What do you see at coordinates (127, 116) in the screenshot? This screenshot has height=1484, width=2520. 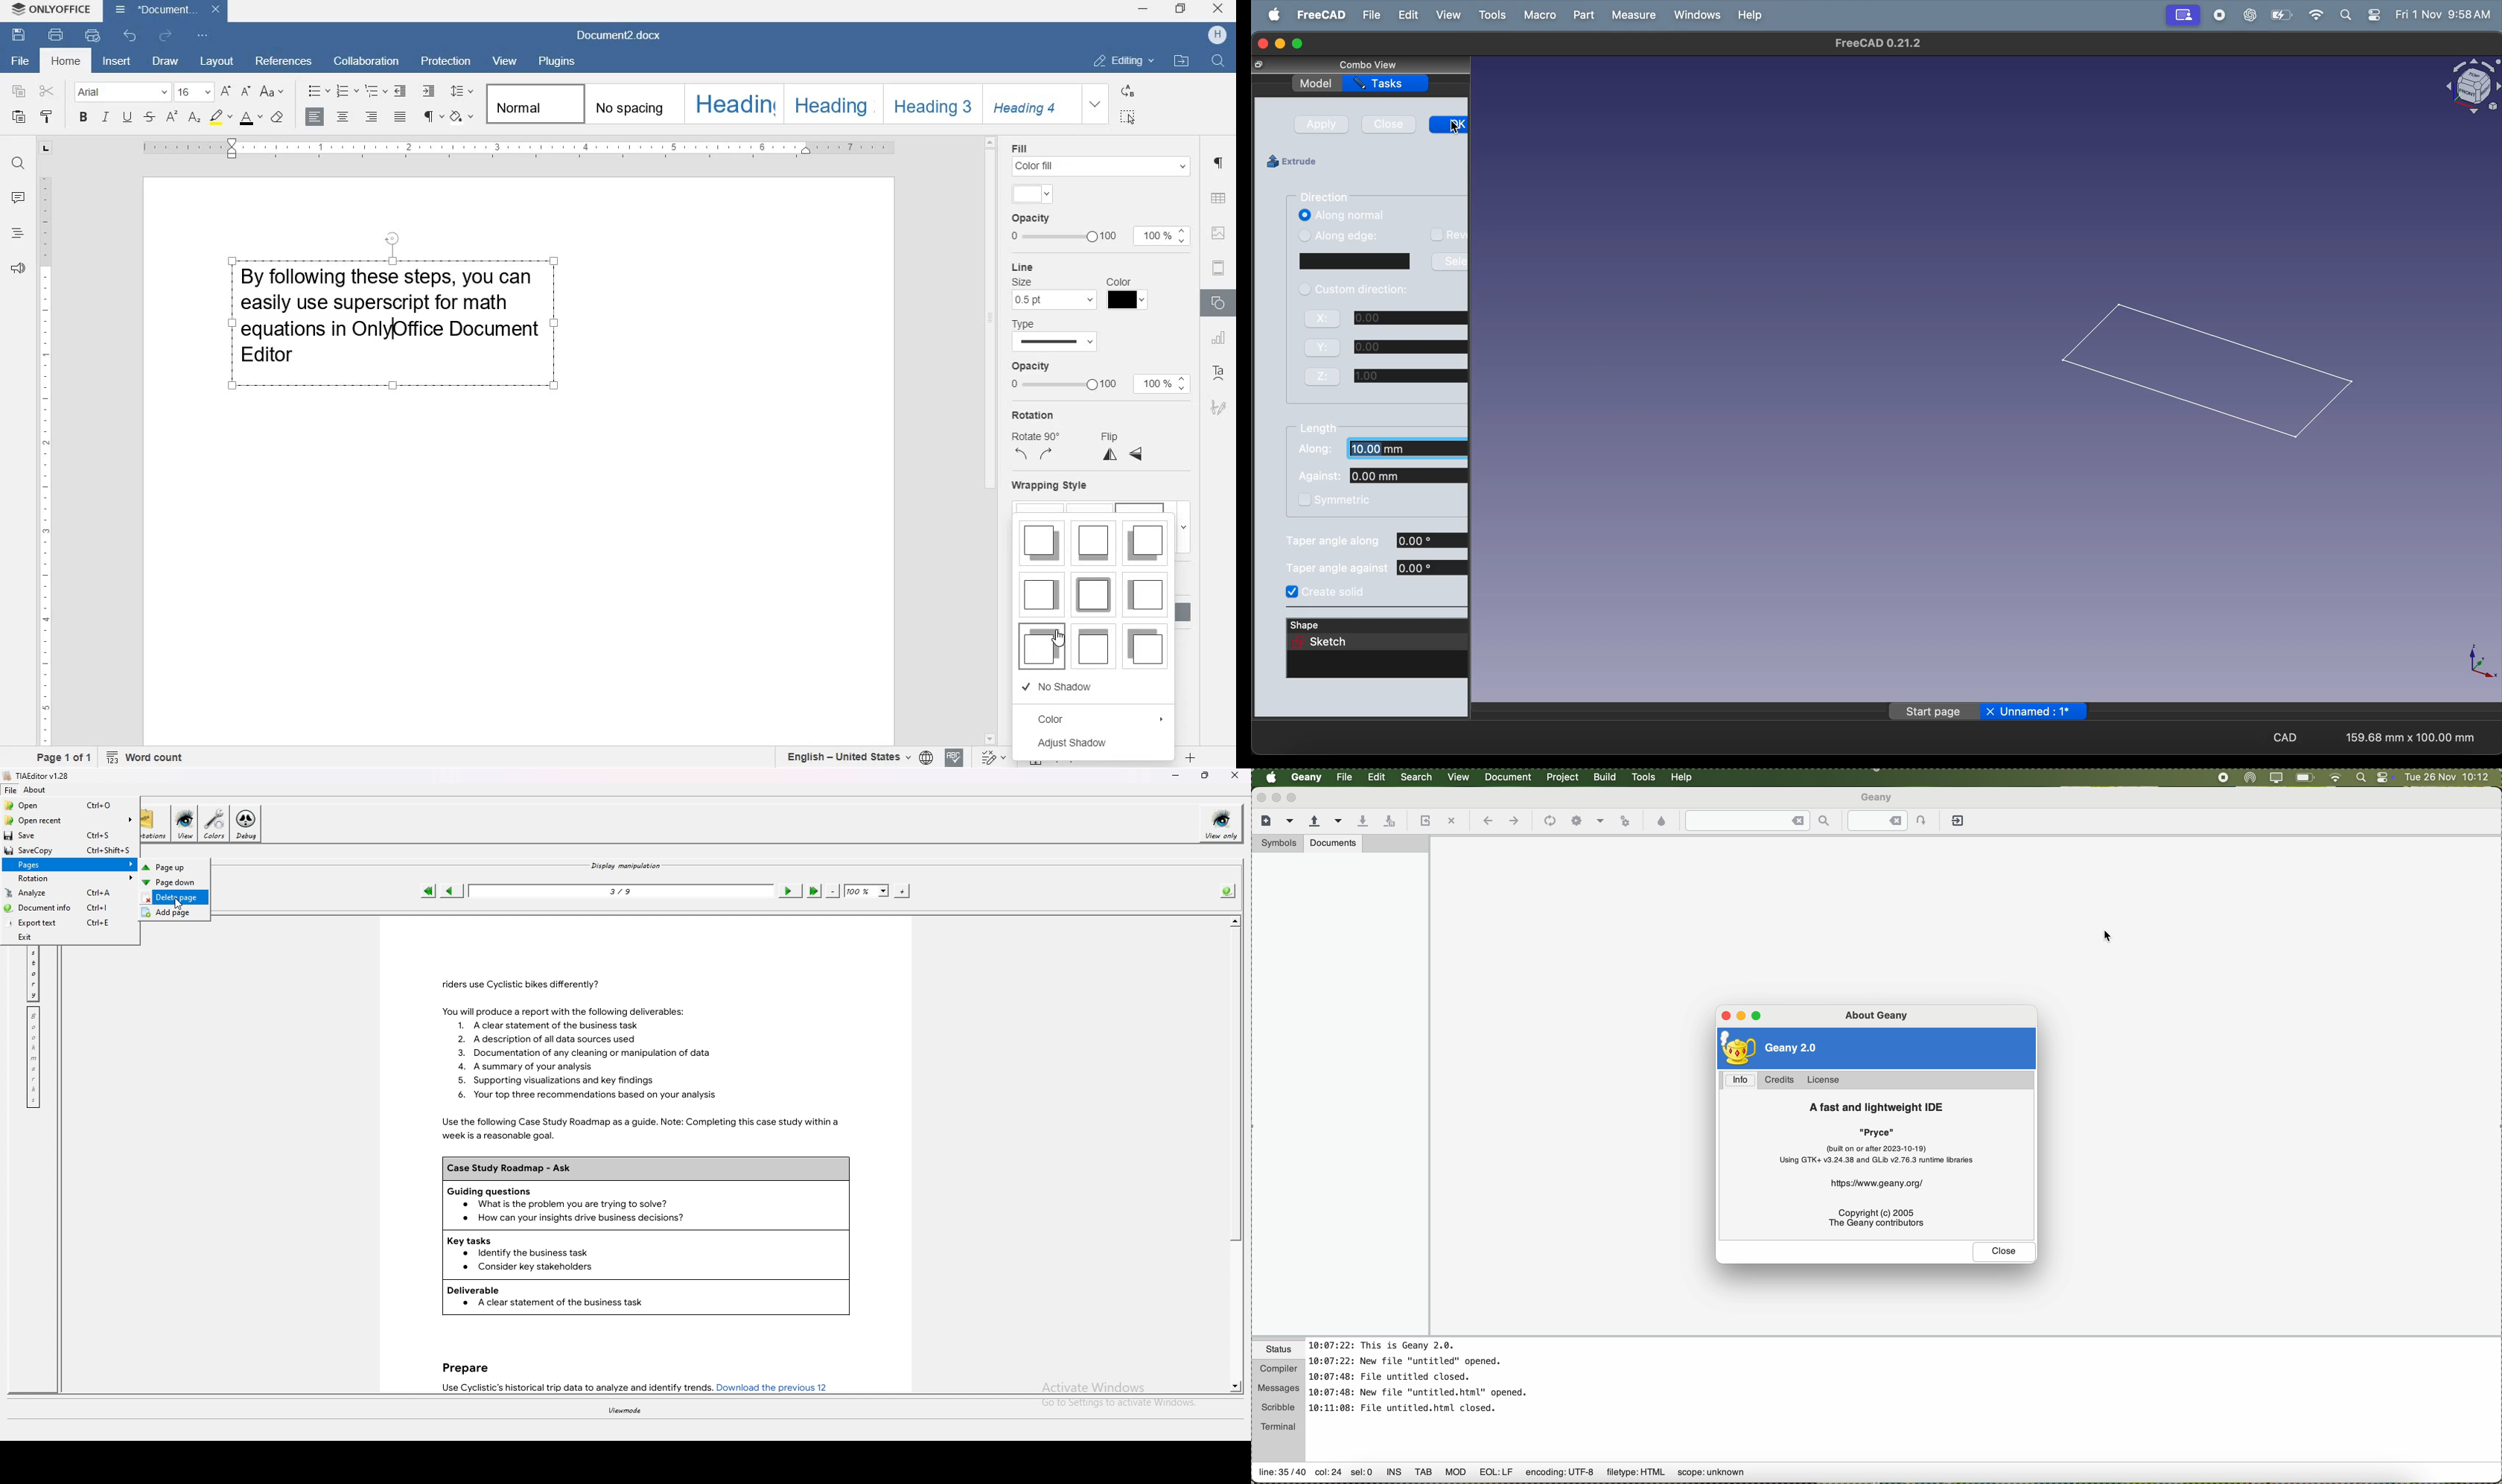 I see `underline` at bounding box center [127, 116].